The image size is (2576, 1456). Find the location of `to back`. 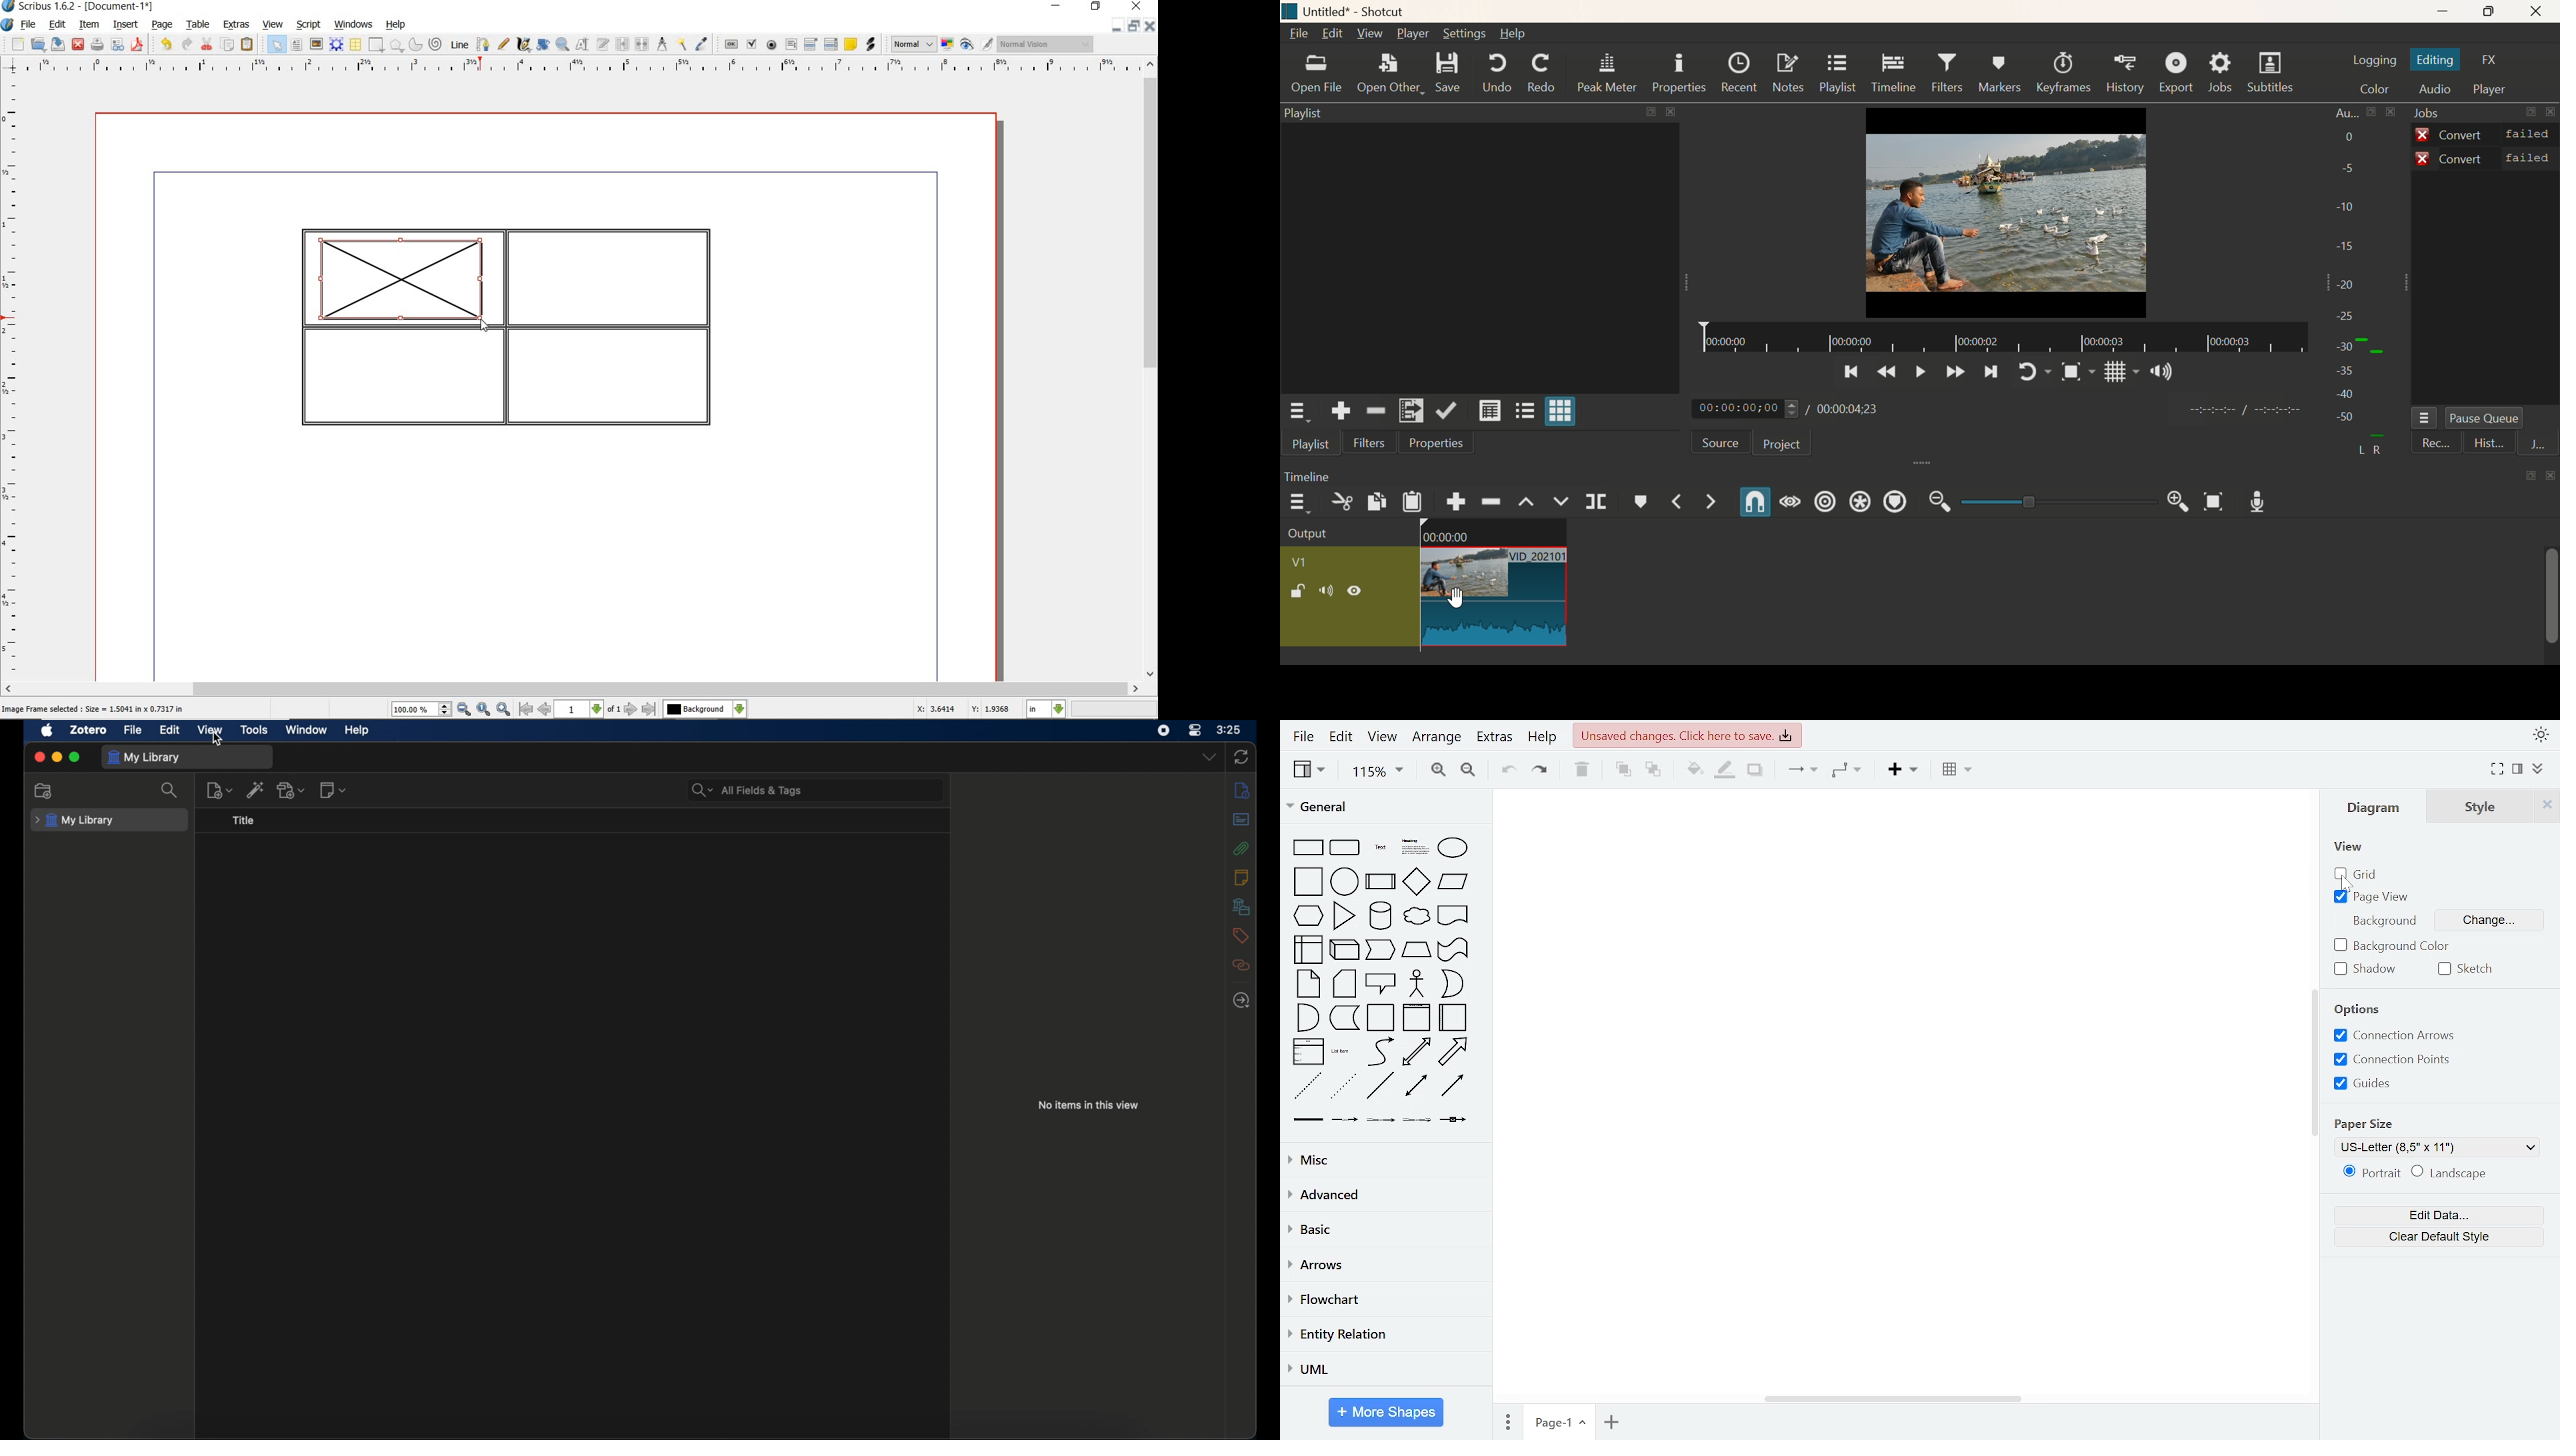

to back is located at coordinates (1653, 770).